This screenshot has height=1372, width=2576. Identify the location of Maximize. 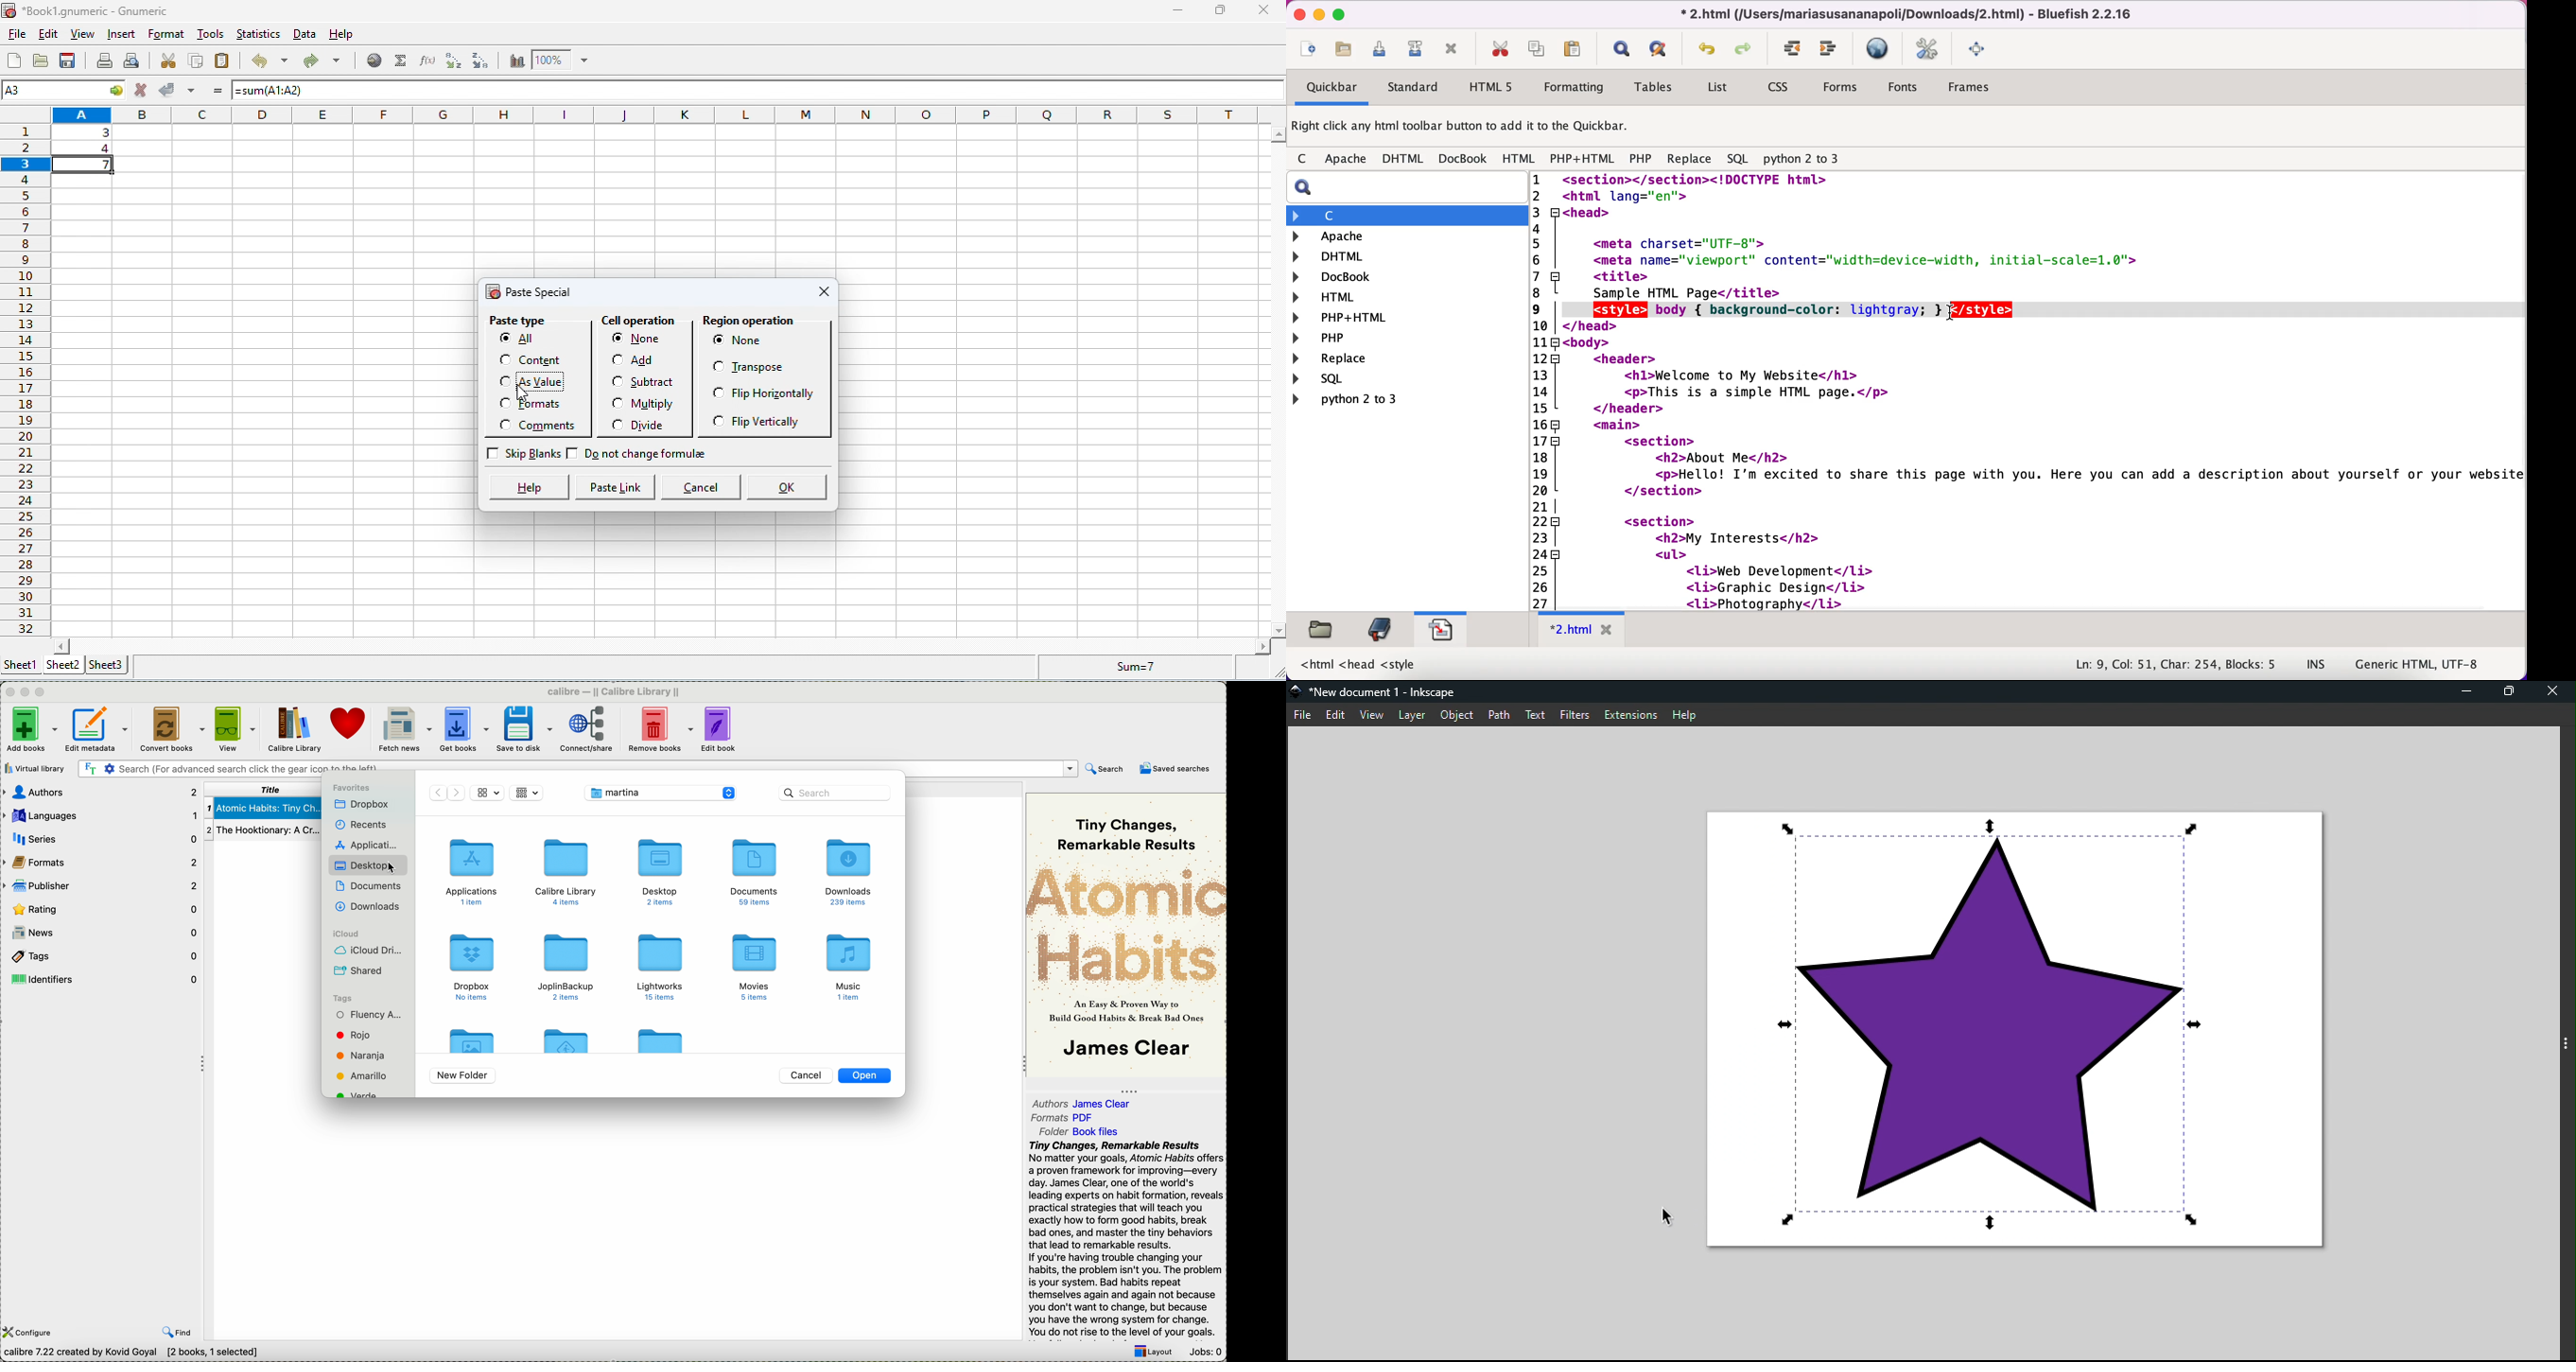
(2509, 691).